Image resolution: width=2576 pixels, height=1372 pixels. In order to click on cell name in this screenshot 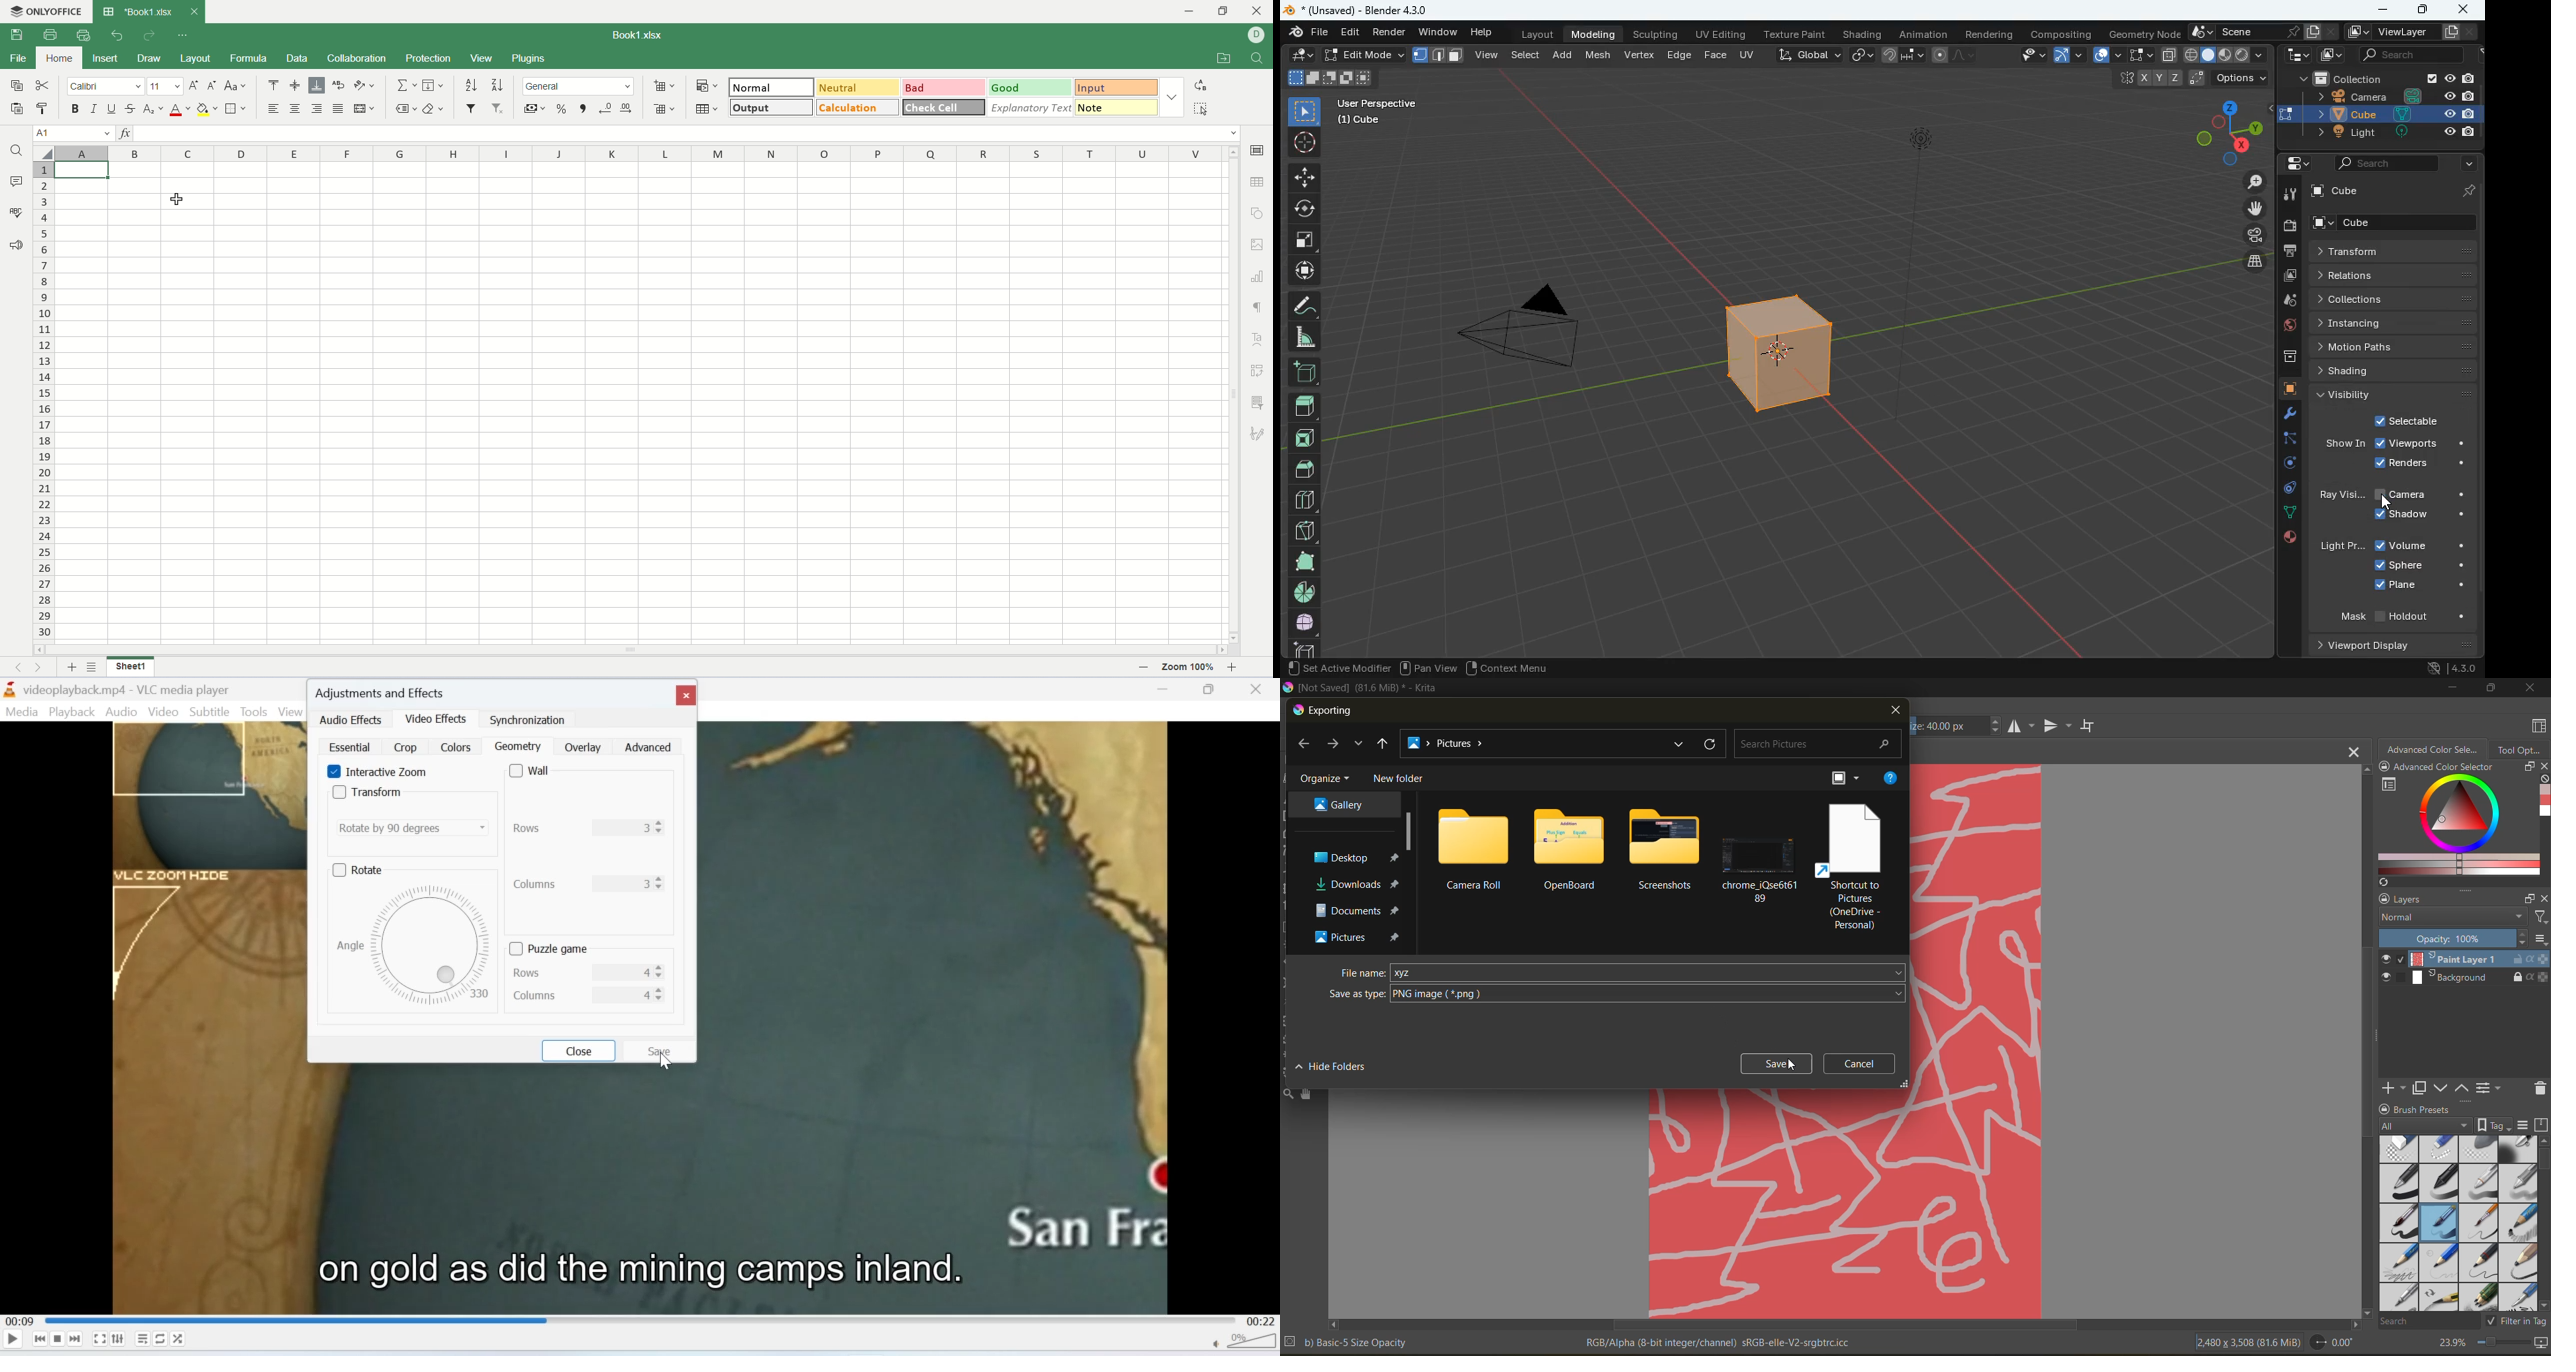, I will do `click(75, 133)`.